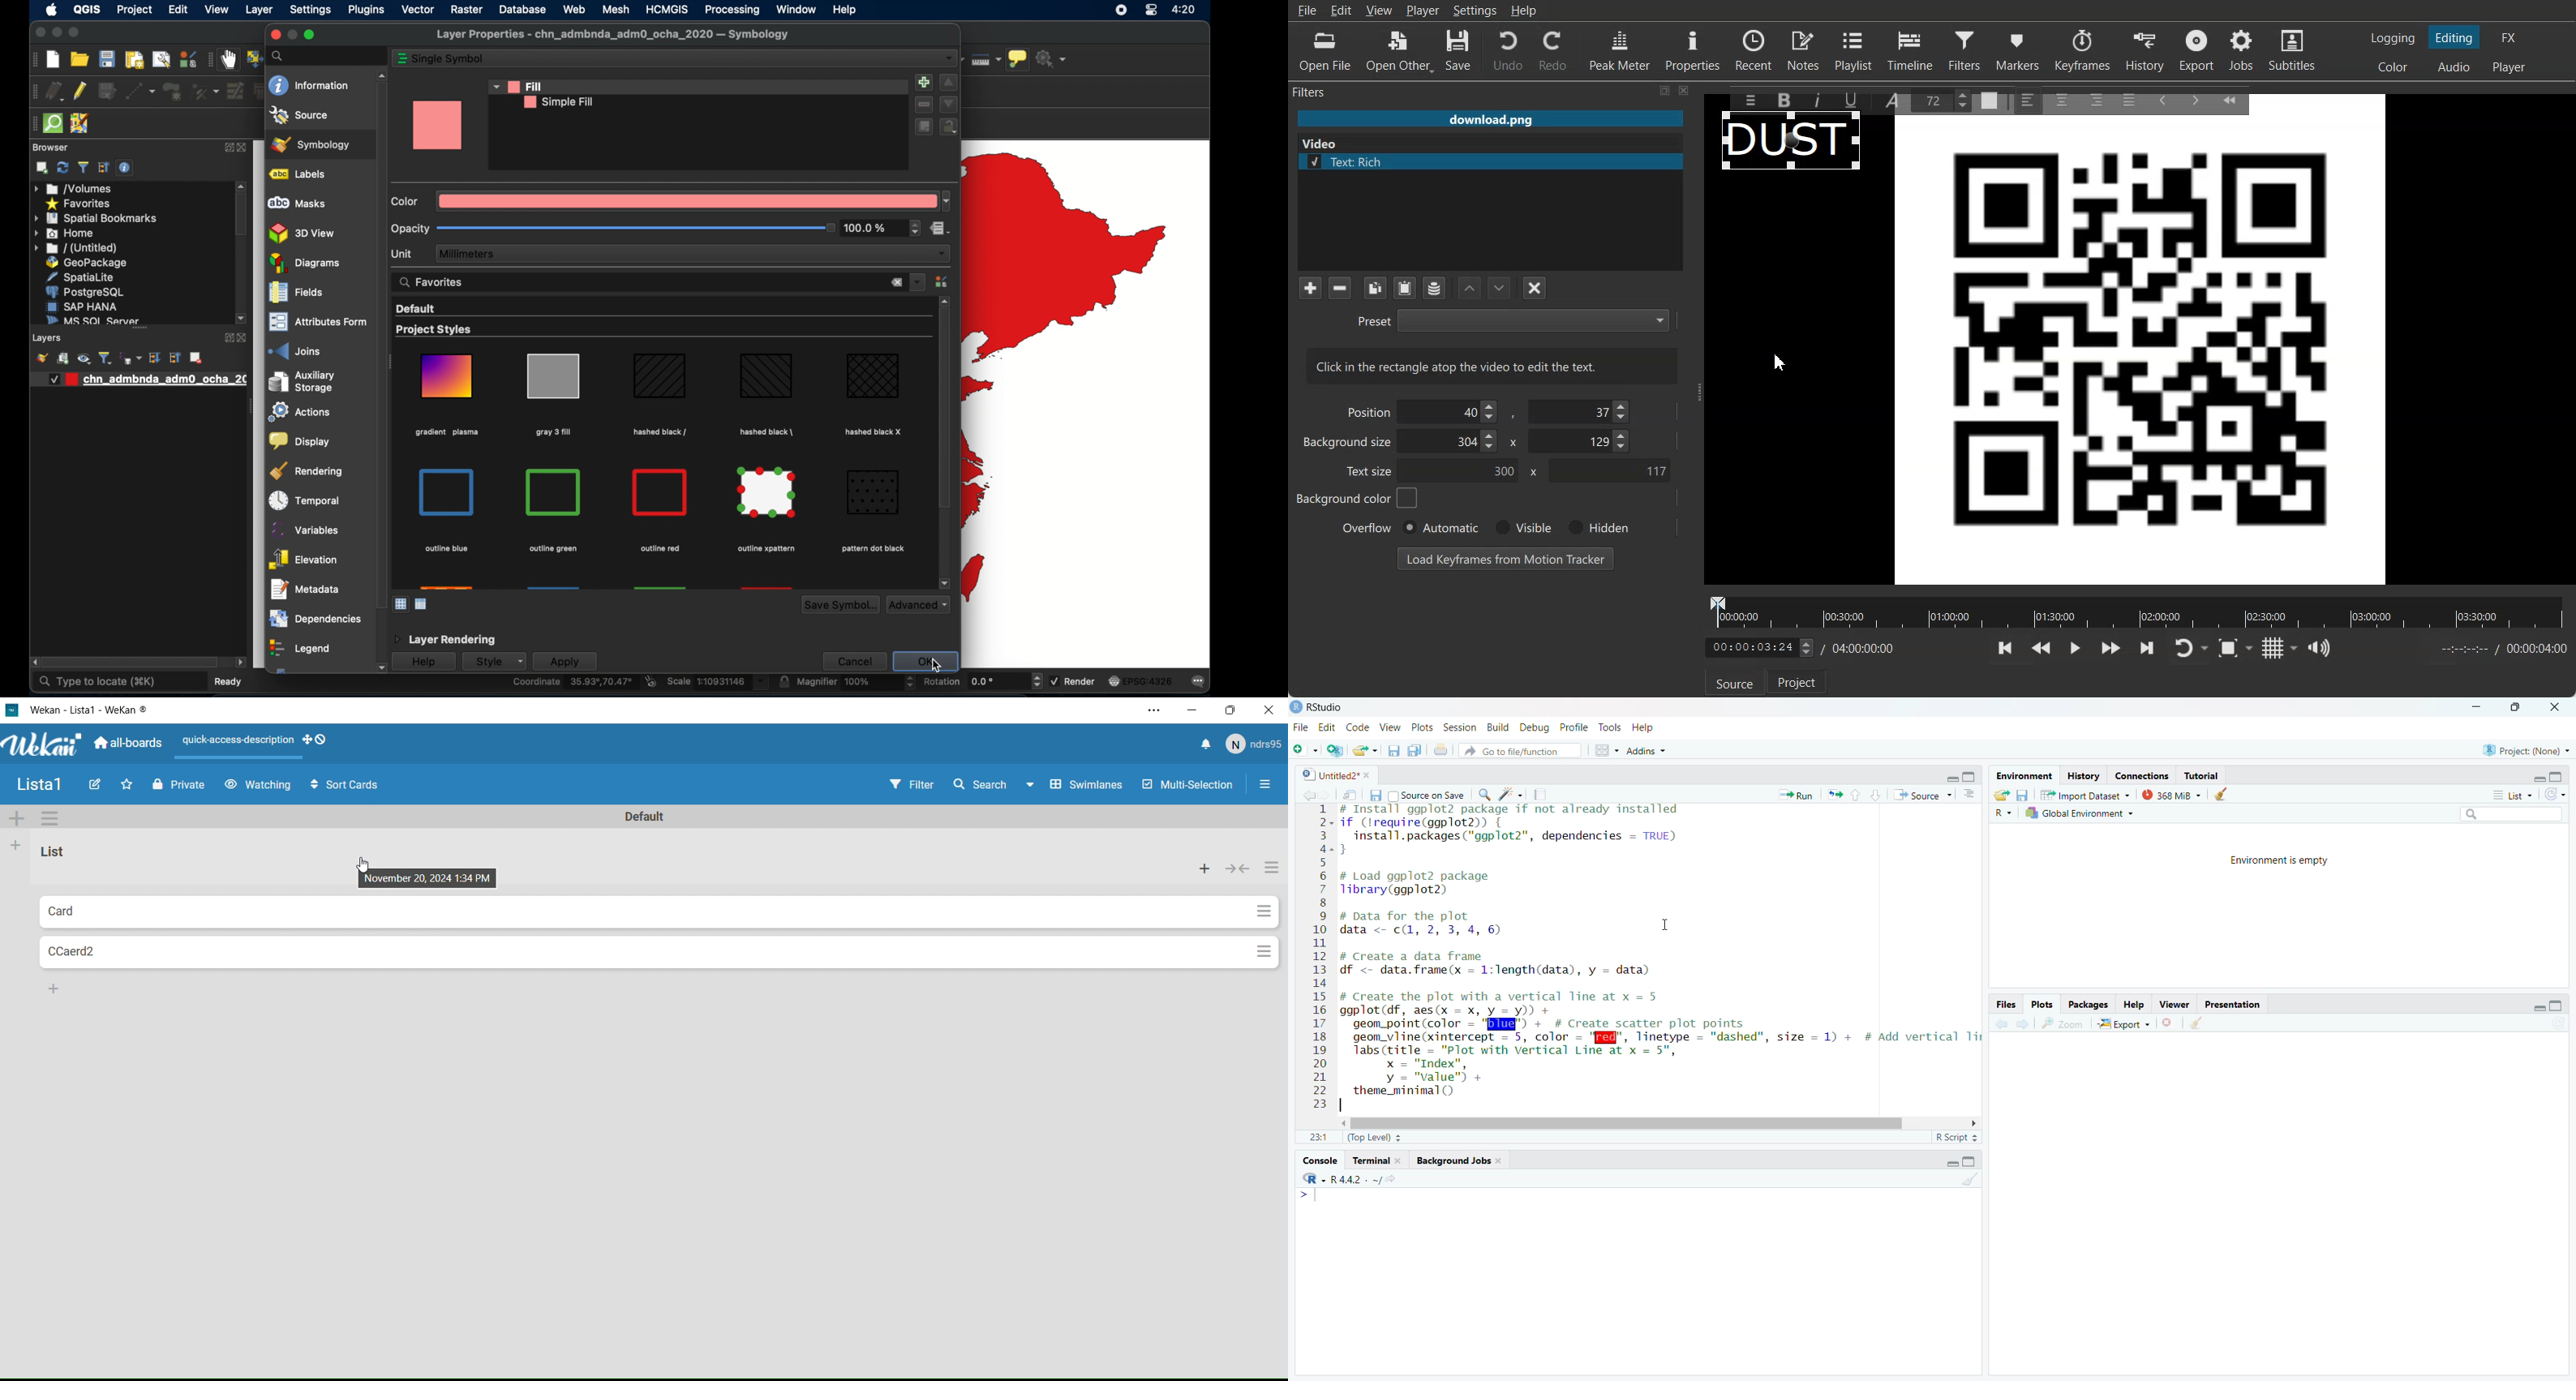  What do you see at coordinates (1263, 952) in the screenshot?
I see `Options` at bounding box center [1263, 952].